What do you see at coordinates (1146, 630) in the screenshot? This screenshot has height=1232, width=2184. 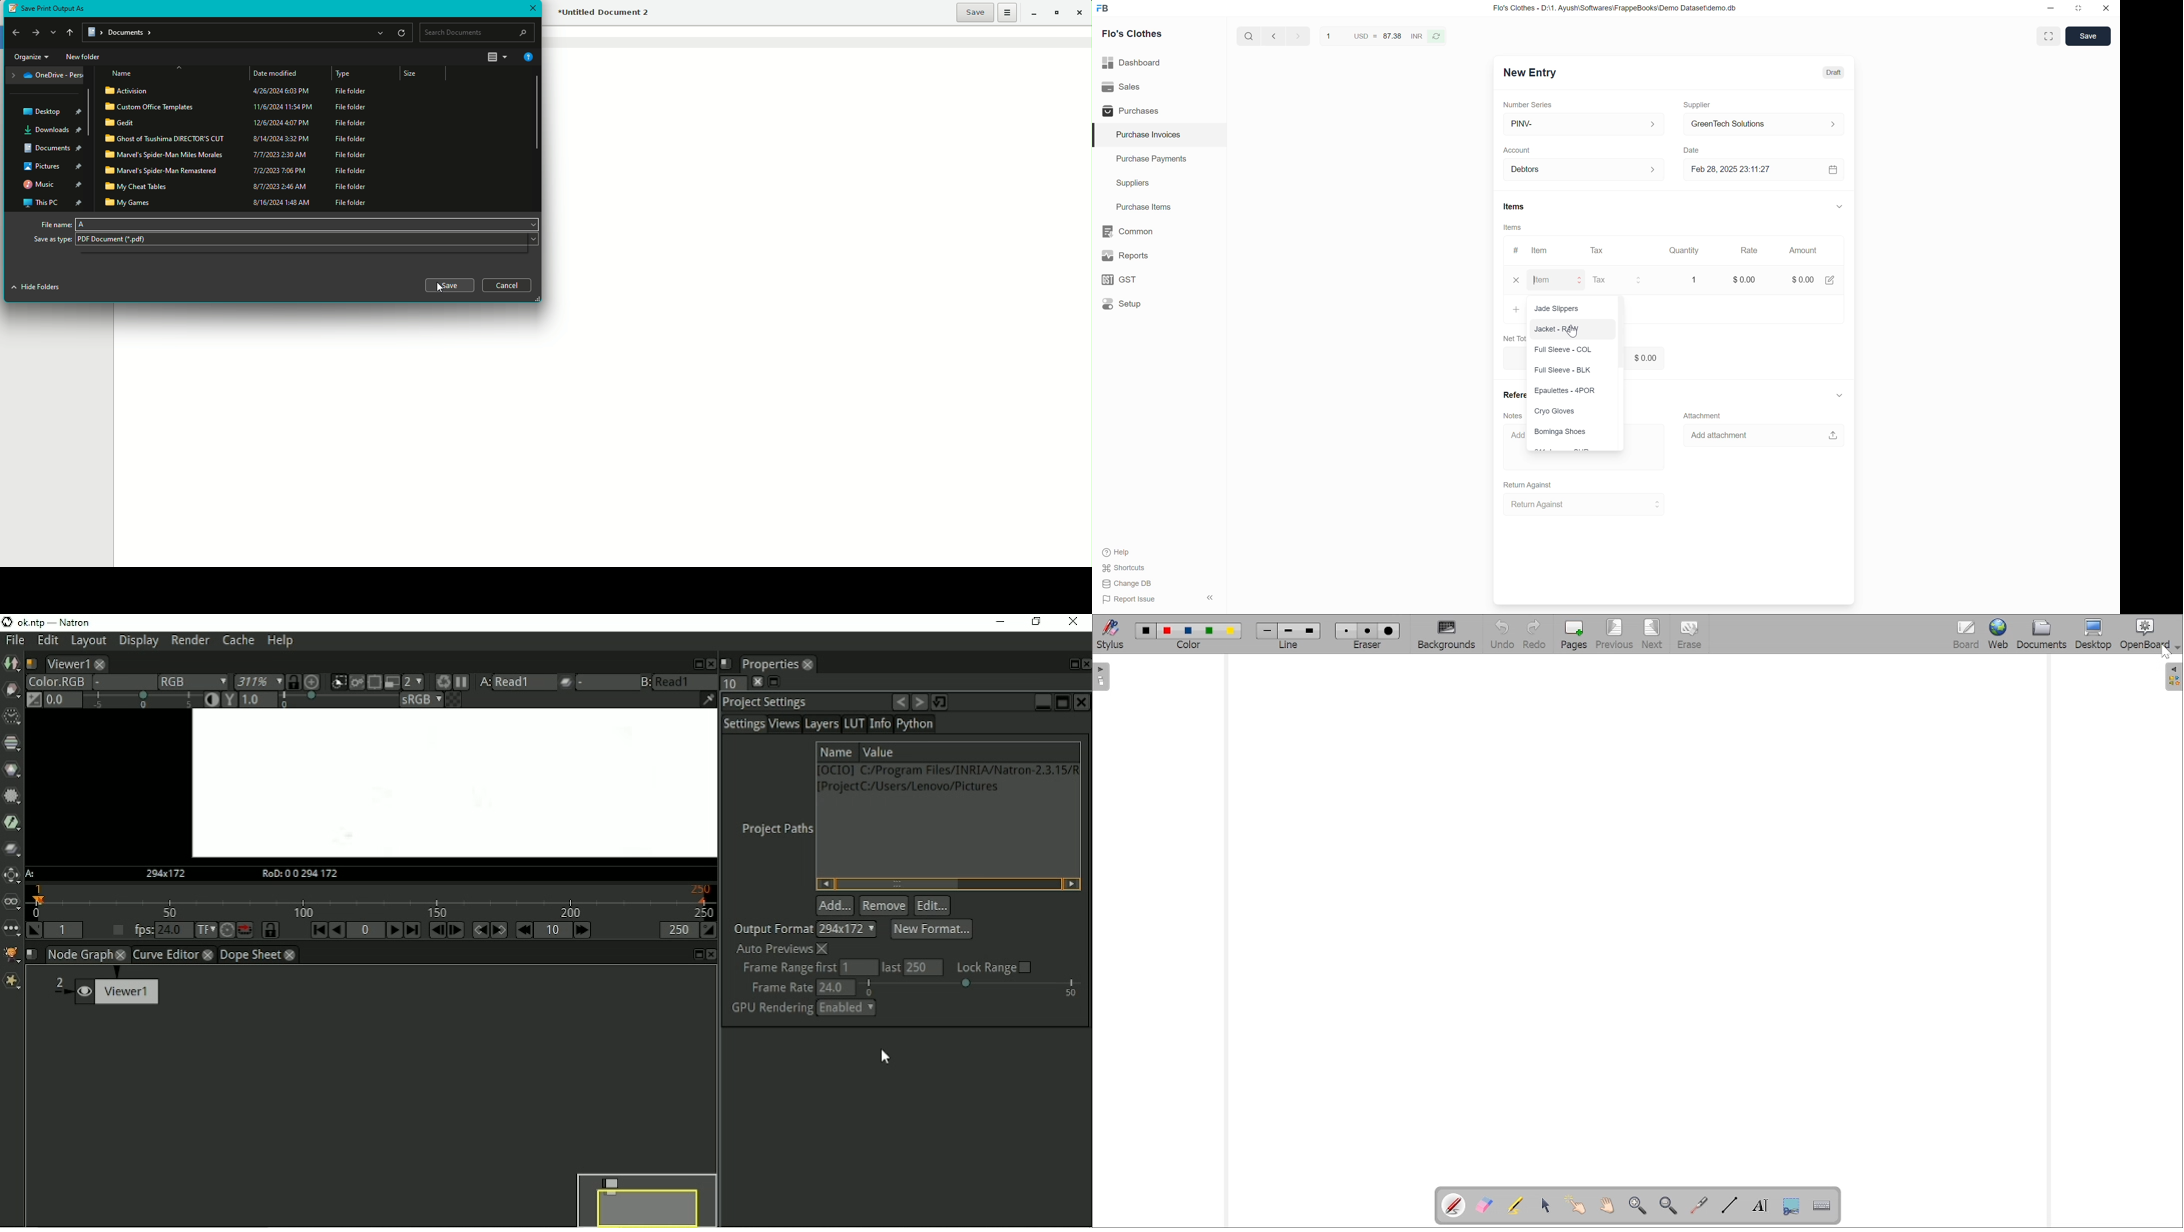 I see `Color1` at bounding box center [1146, 630].